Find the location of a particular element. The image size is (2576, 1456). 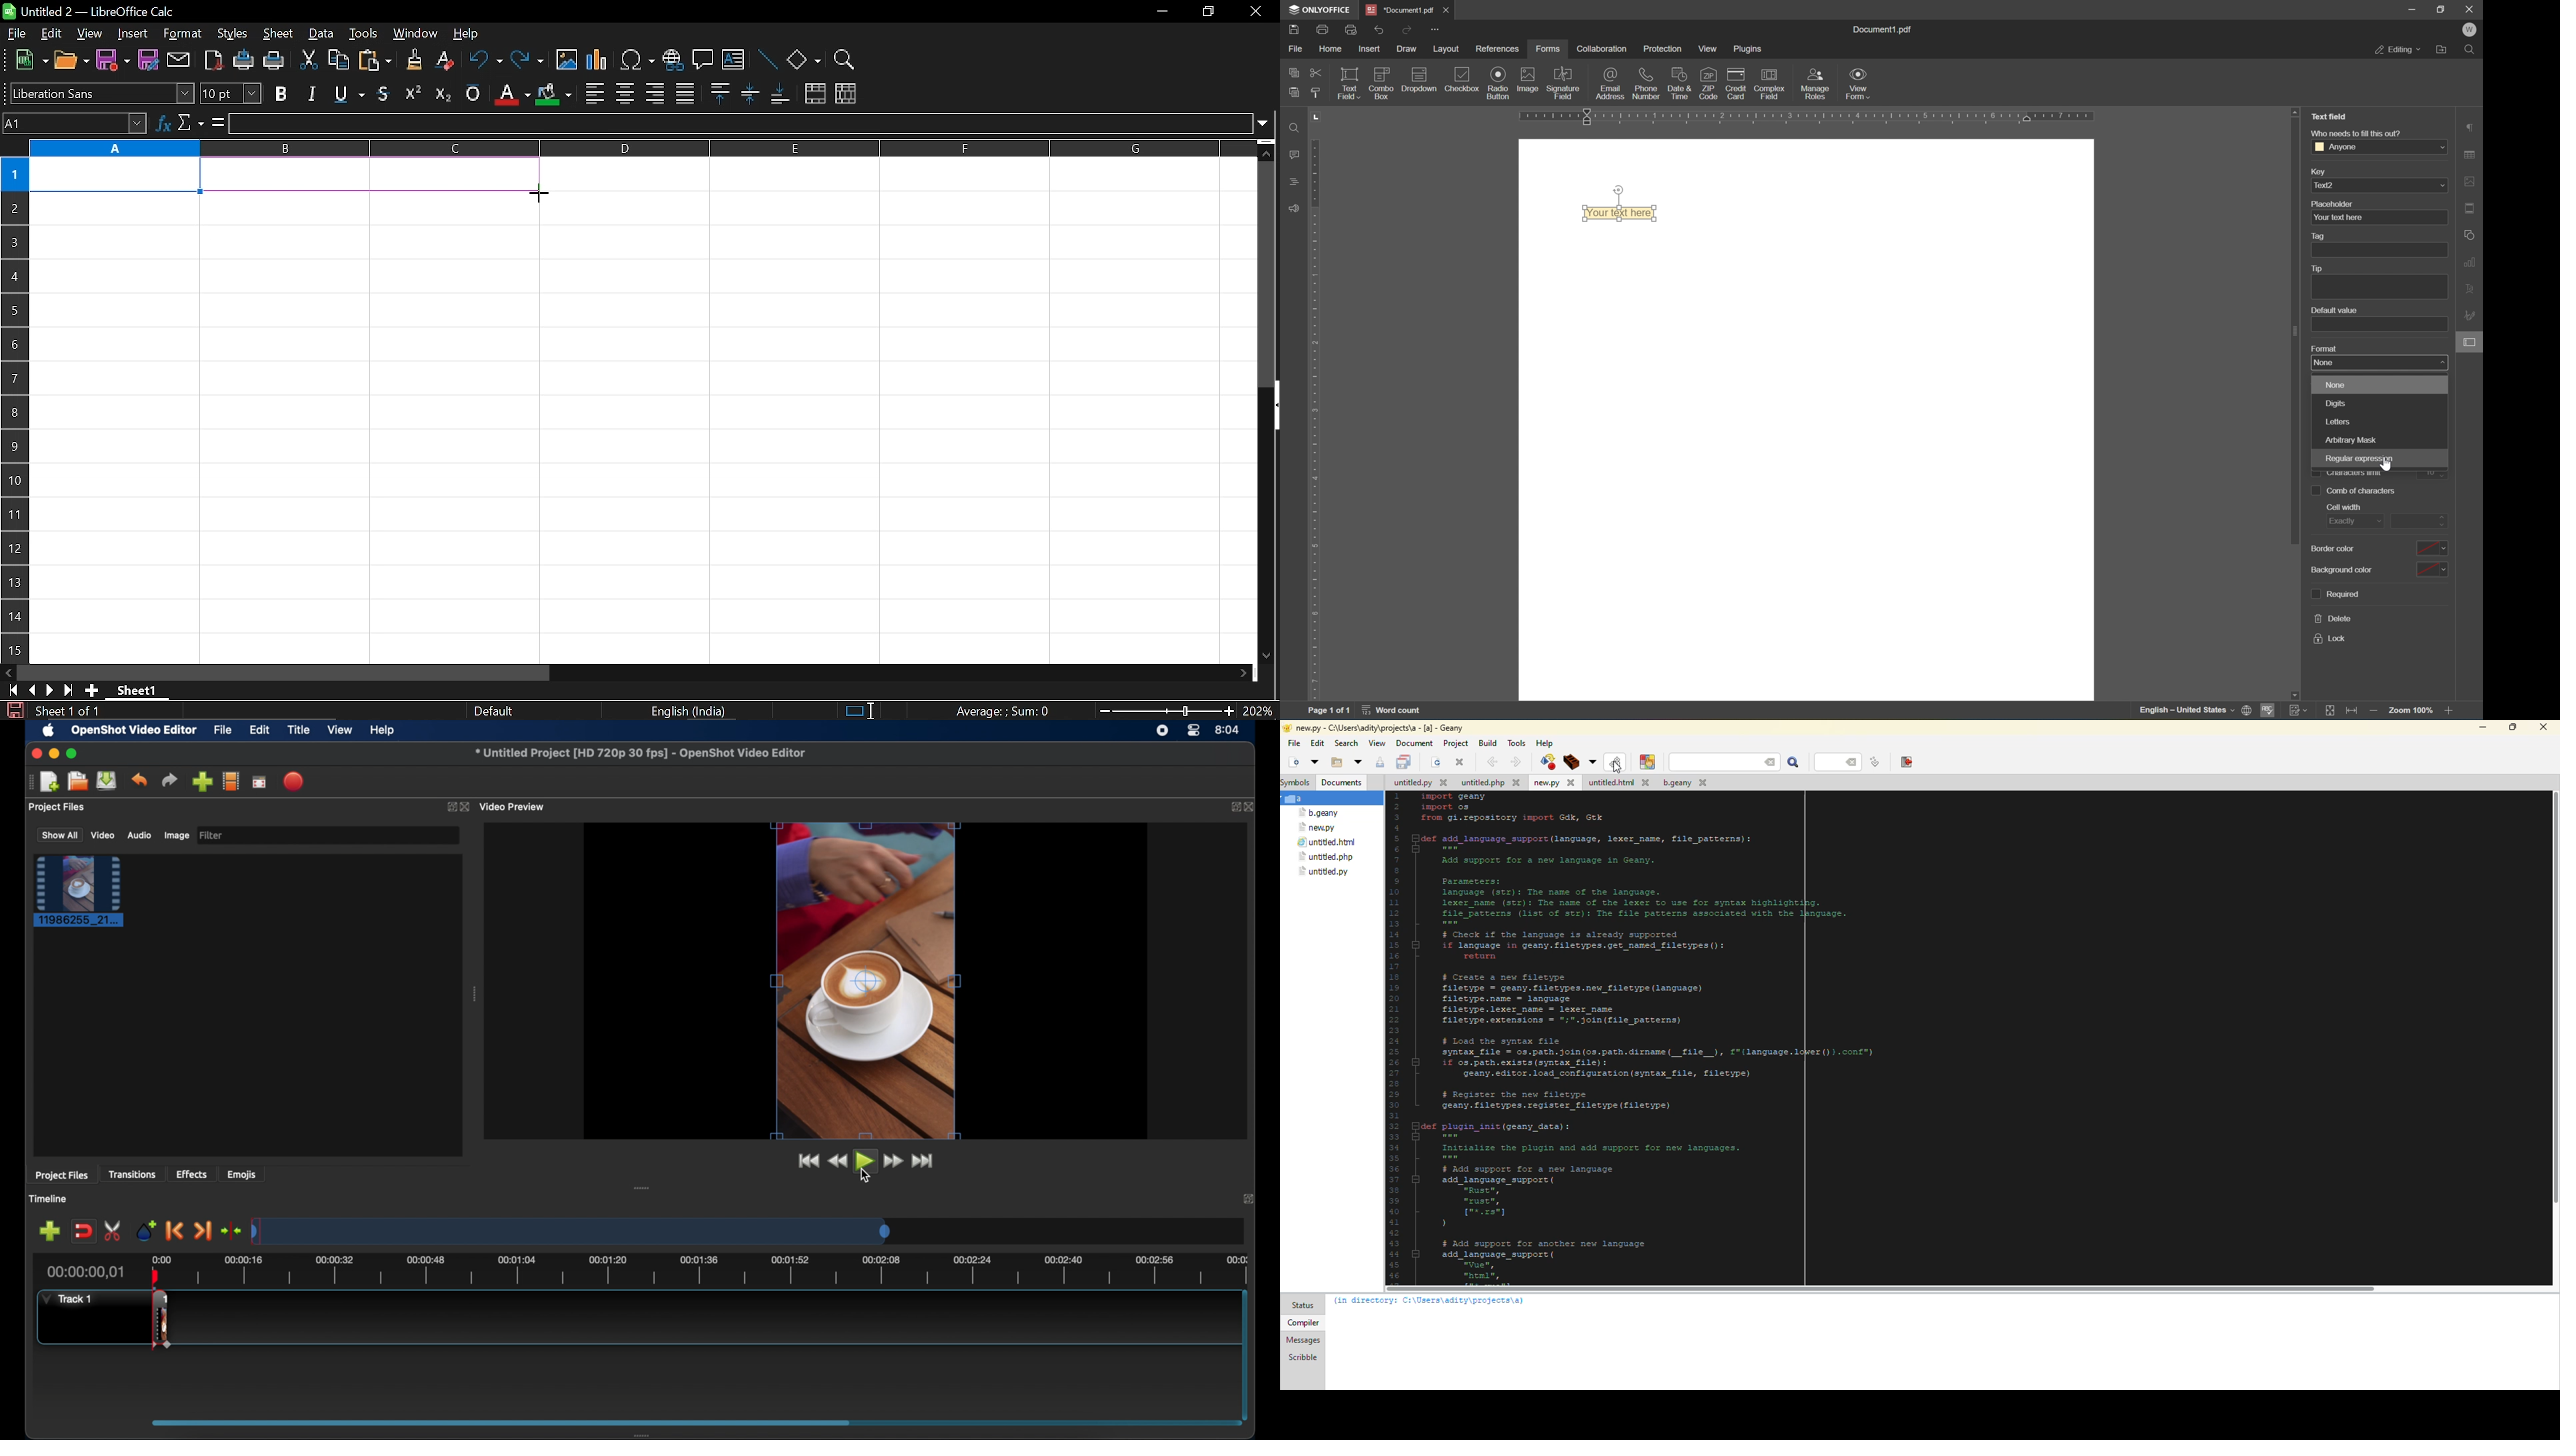

insert hyperlink is located at coordinates (672, 58).